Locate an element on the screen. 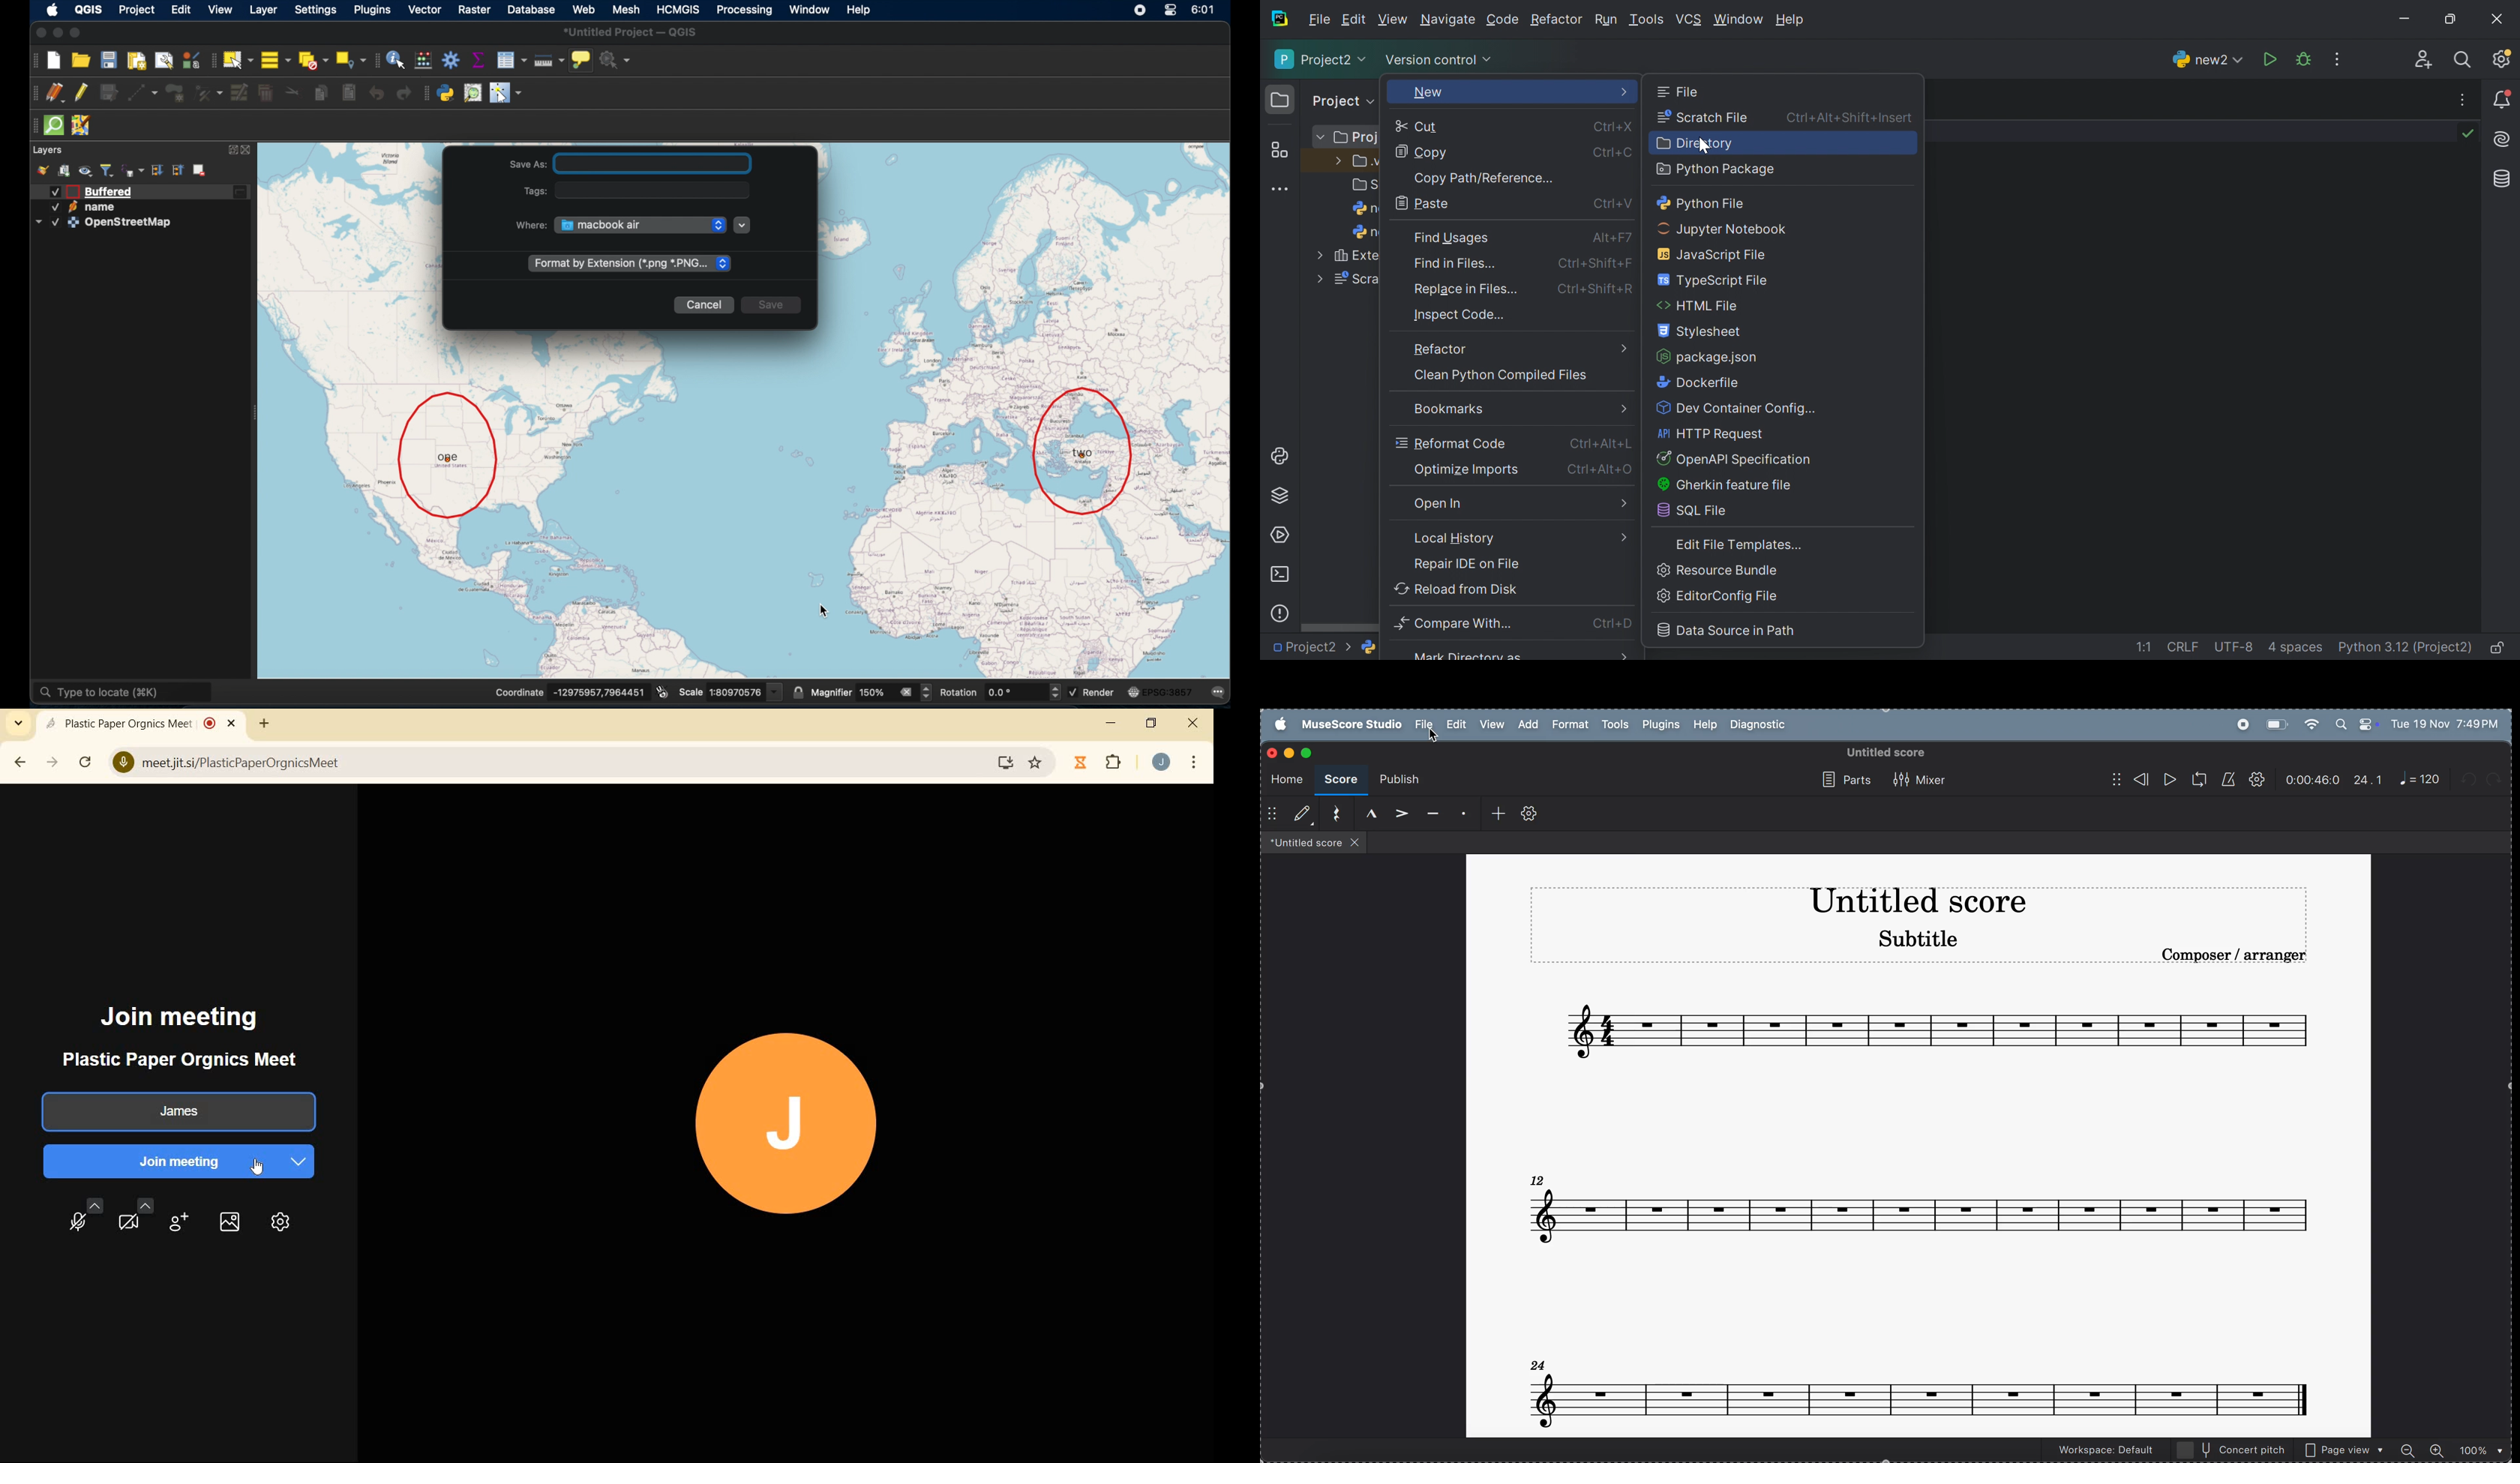 This screenshot has height=1484, width=2520. play is located at coordinates (2169, 781).